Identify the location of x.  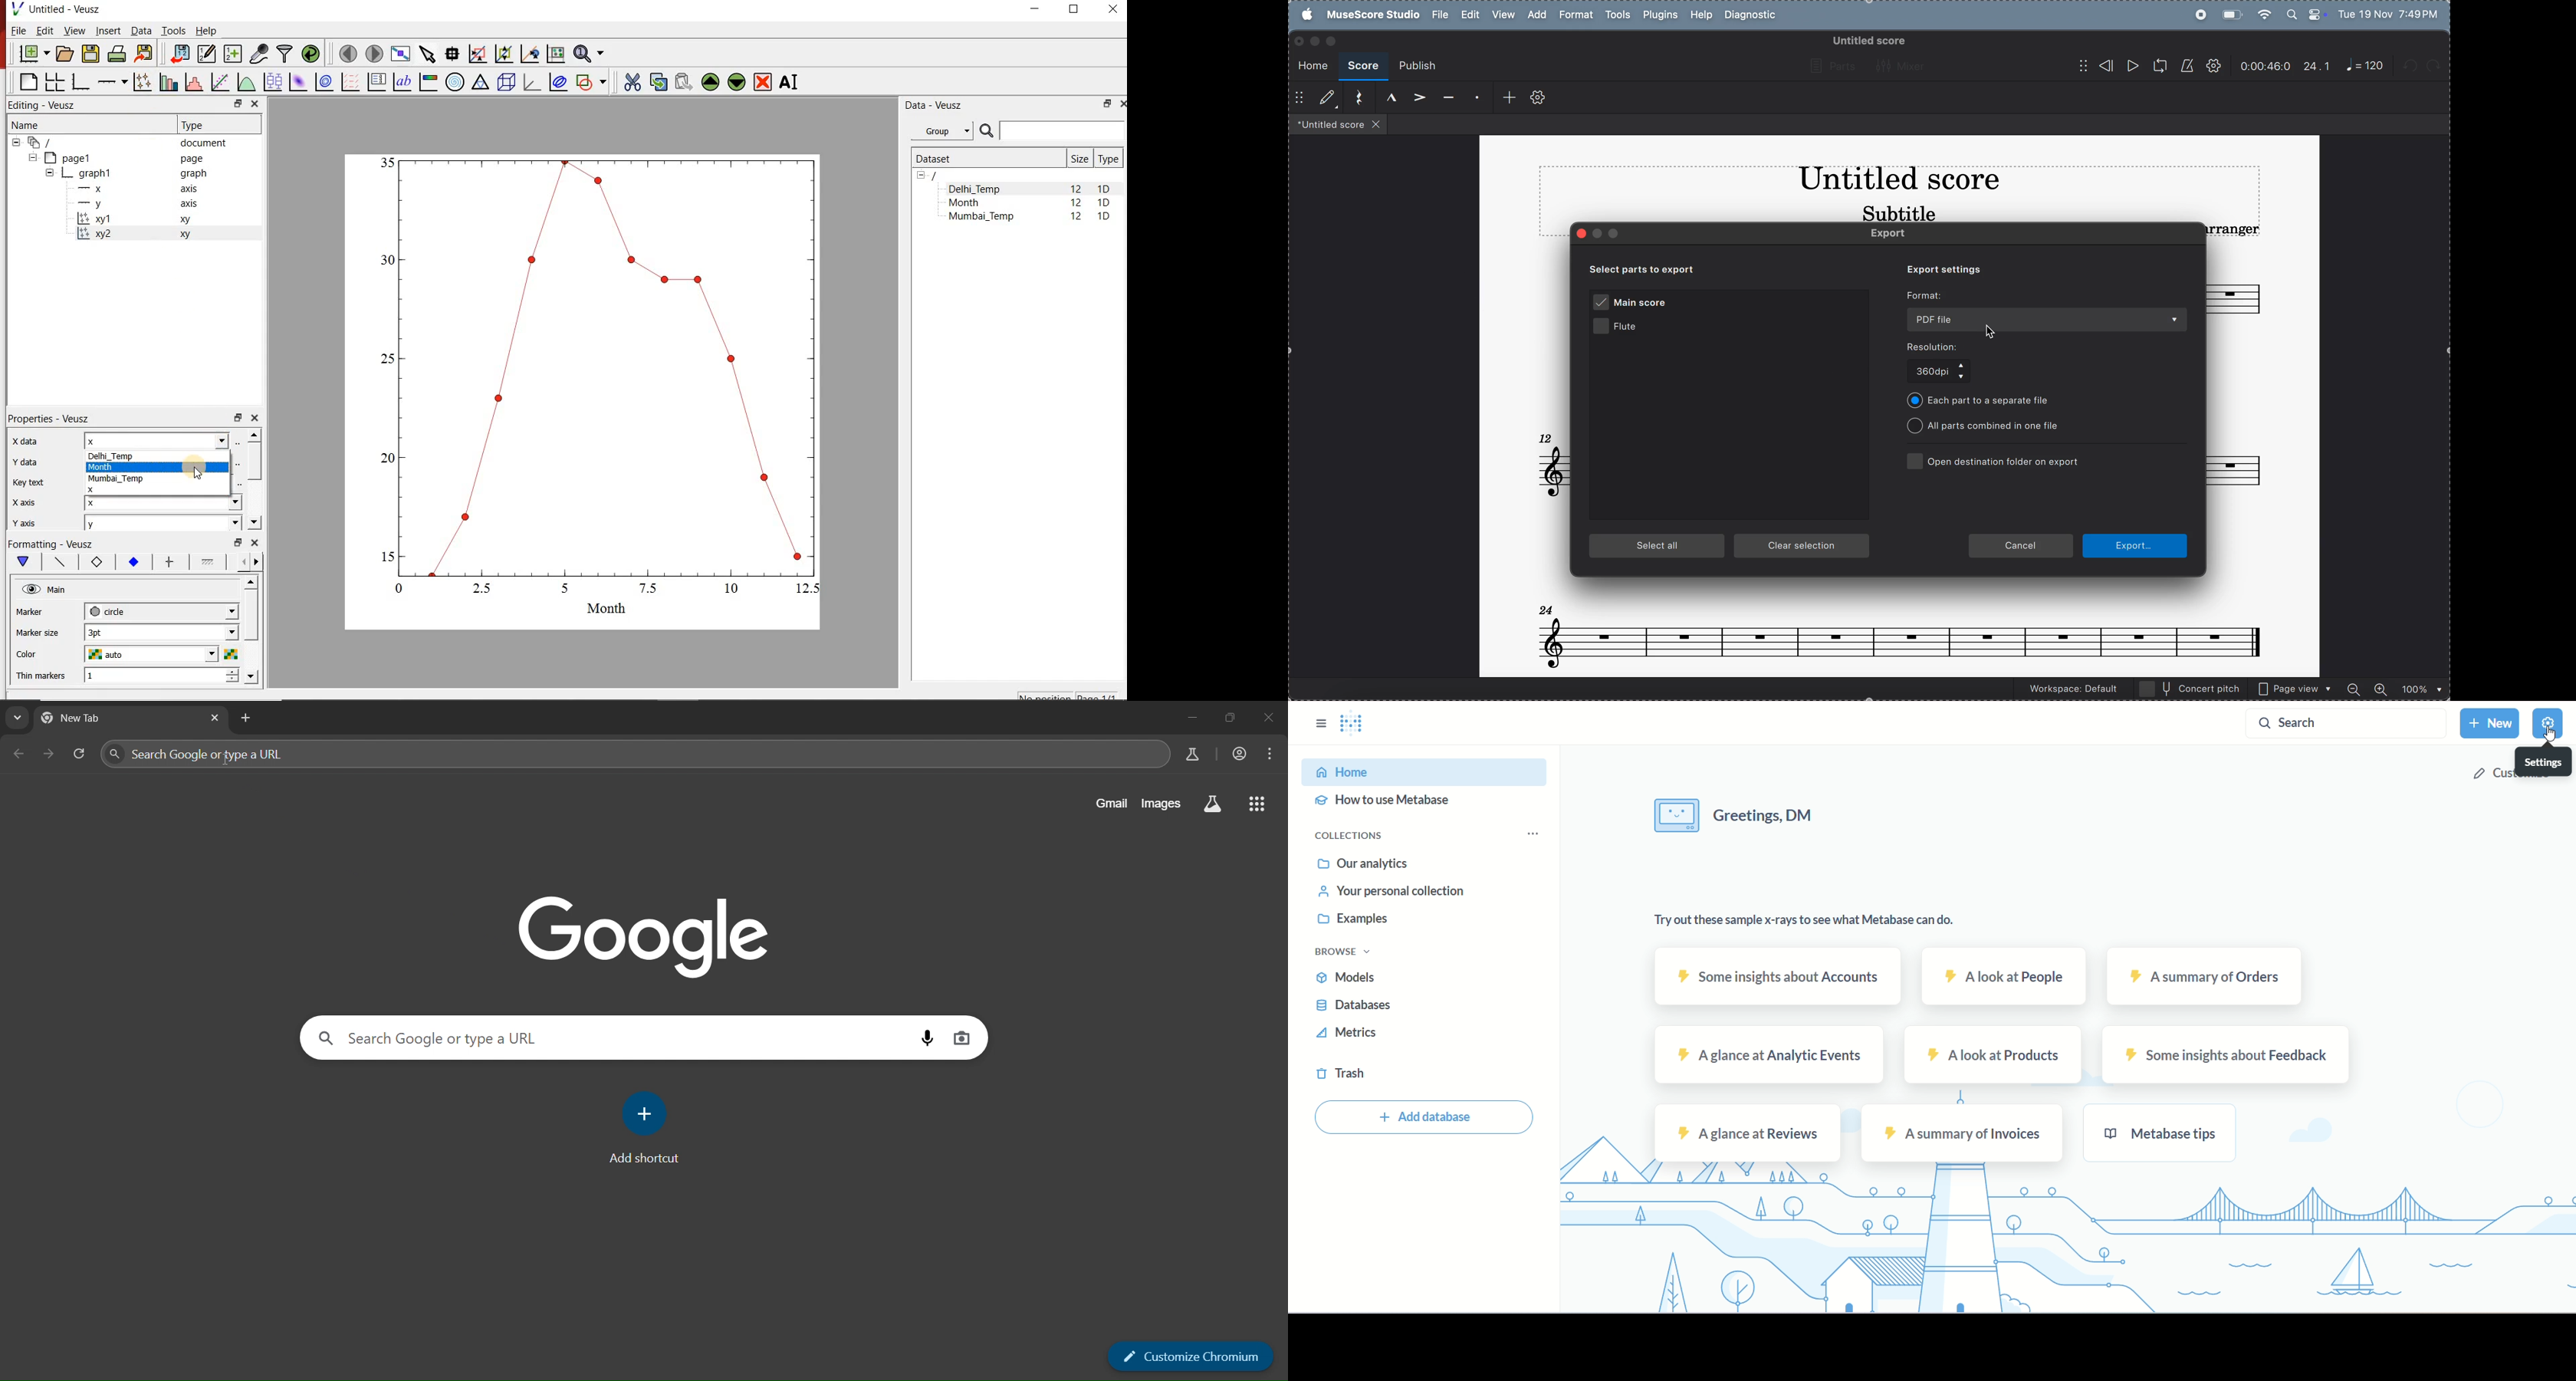
(162, 441).